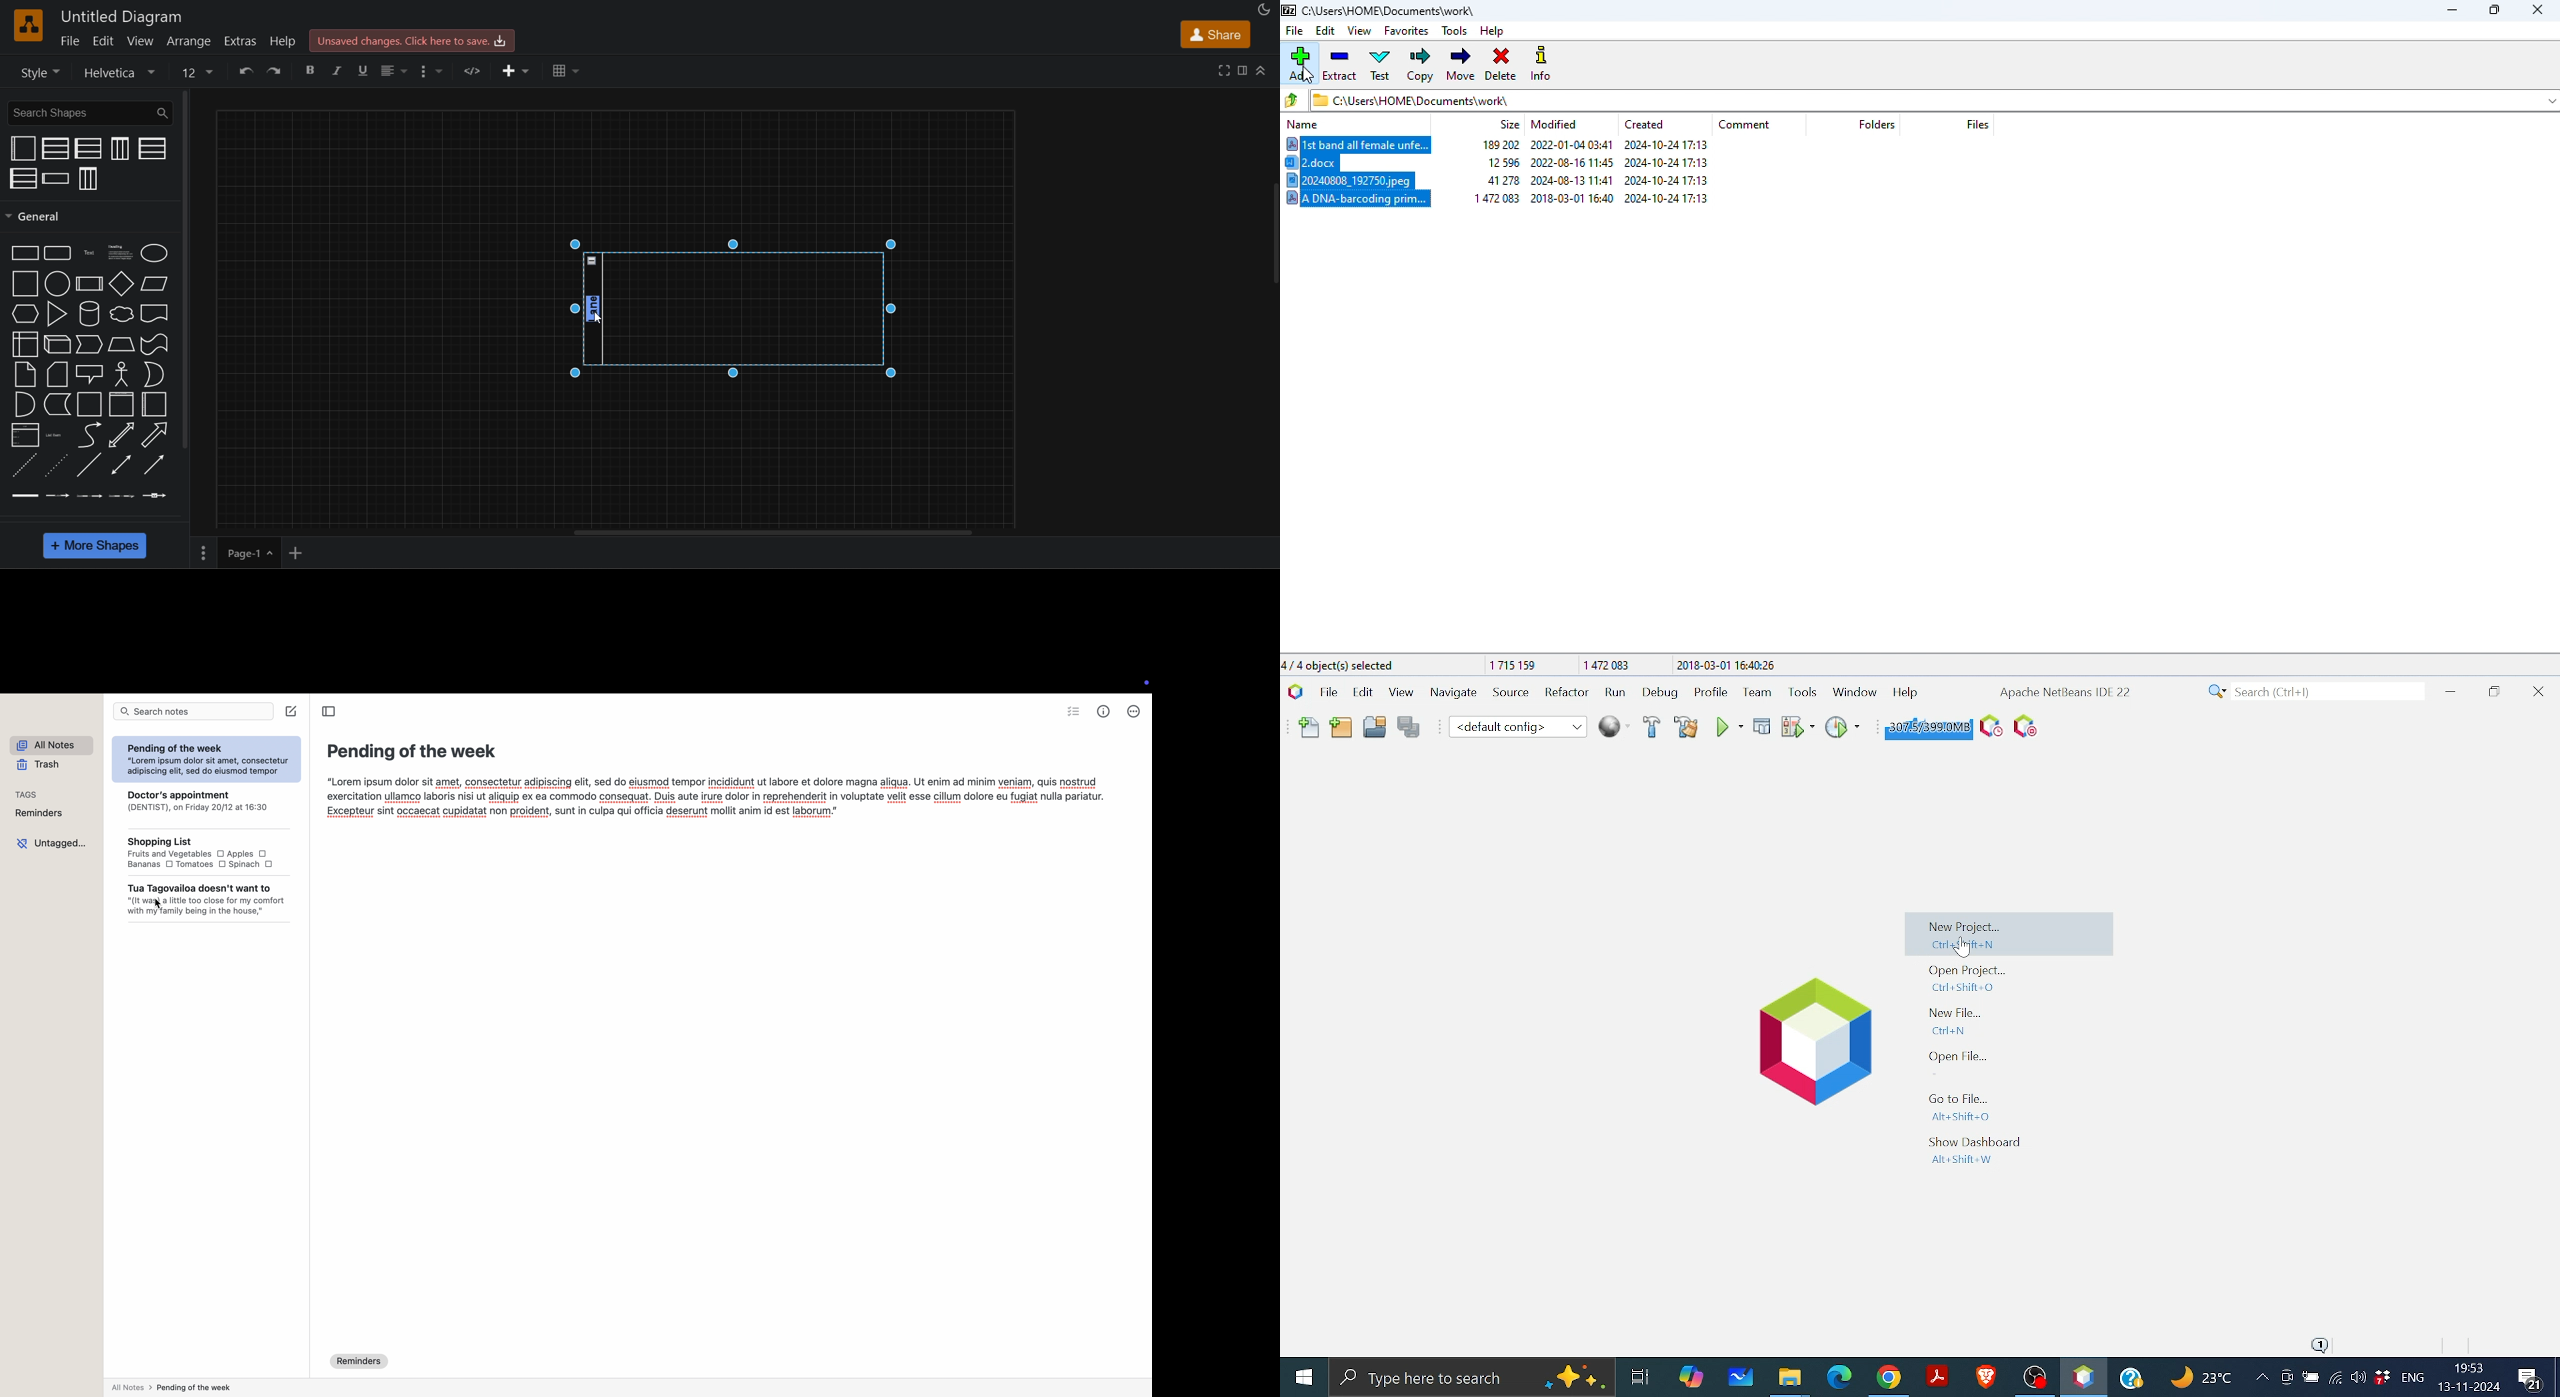 The width and height of the screenshot is (2576, 1400). I want to click on container, so click(87, 405).